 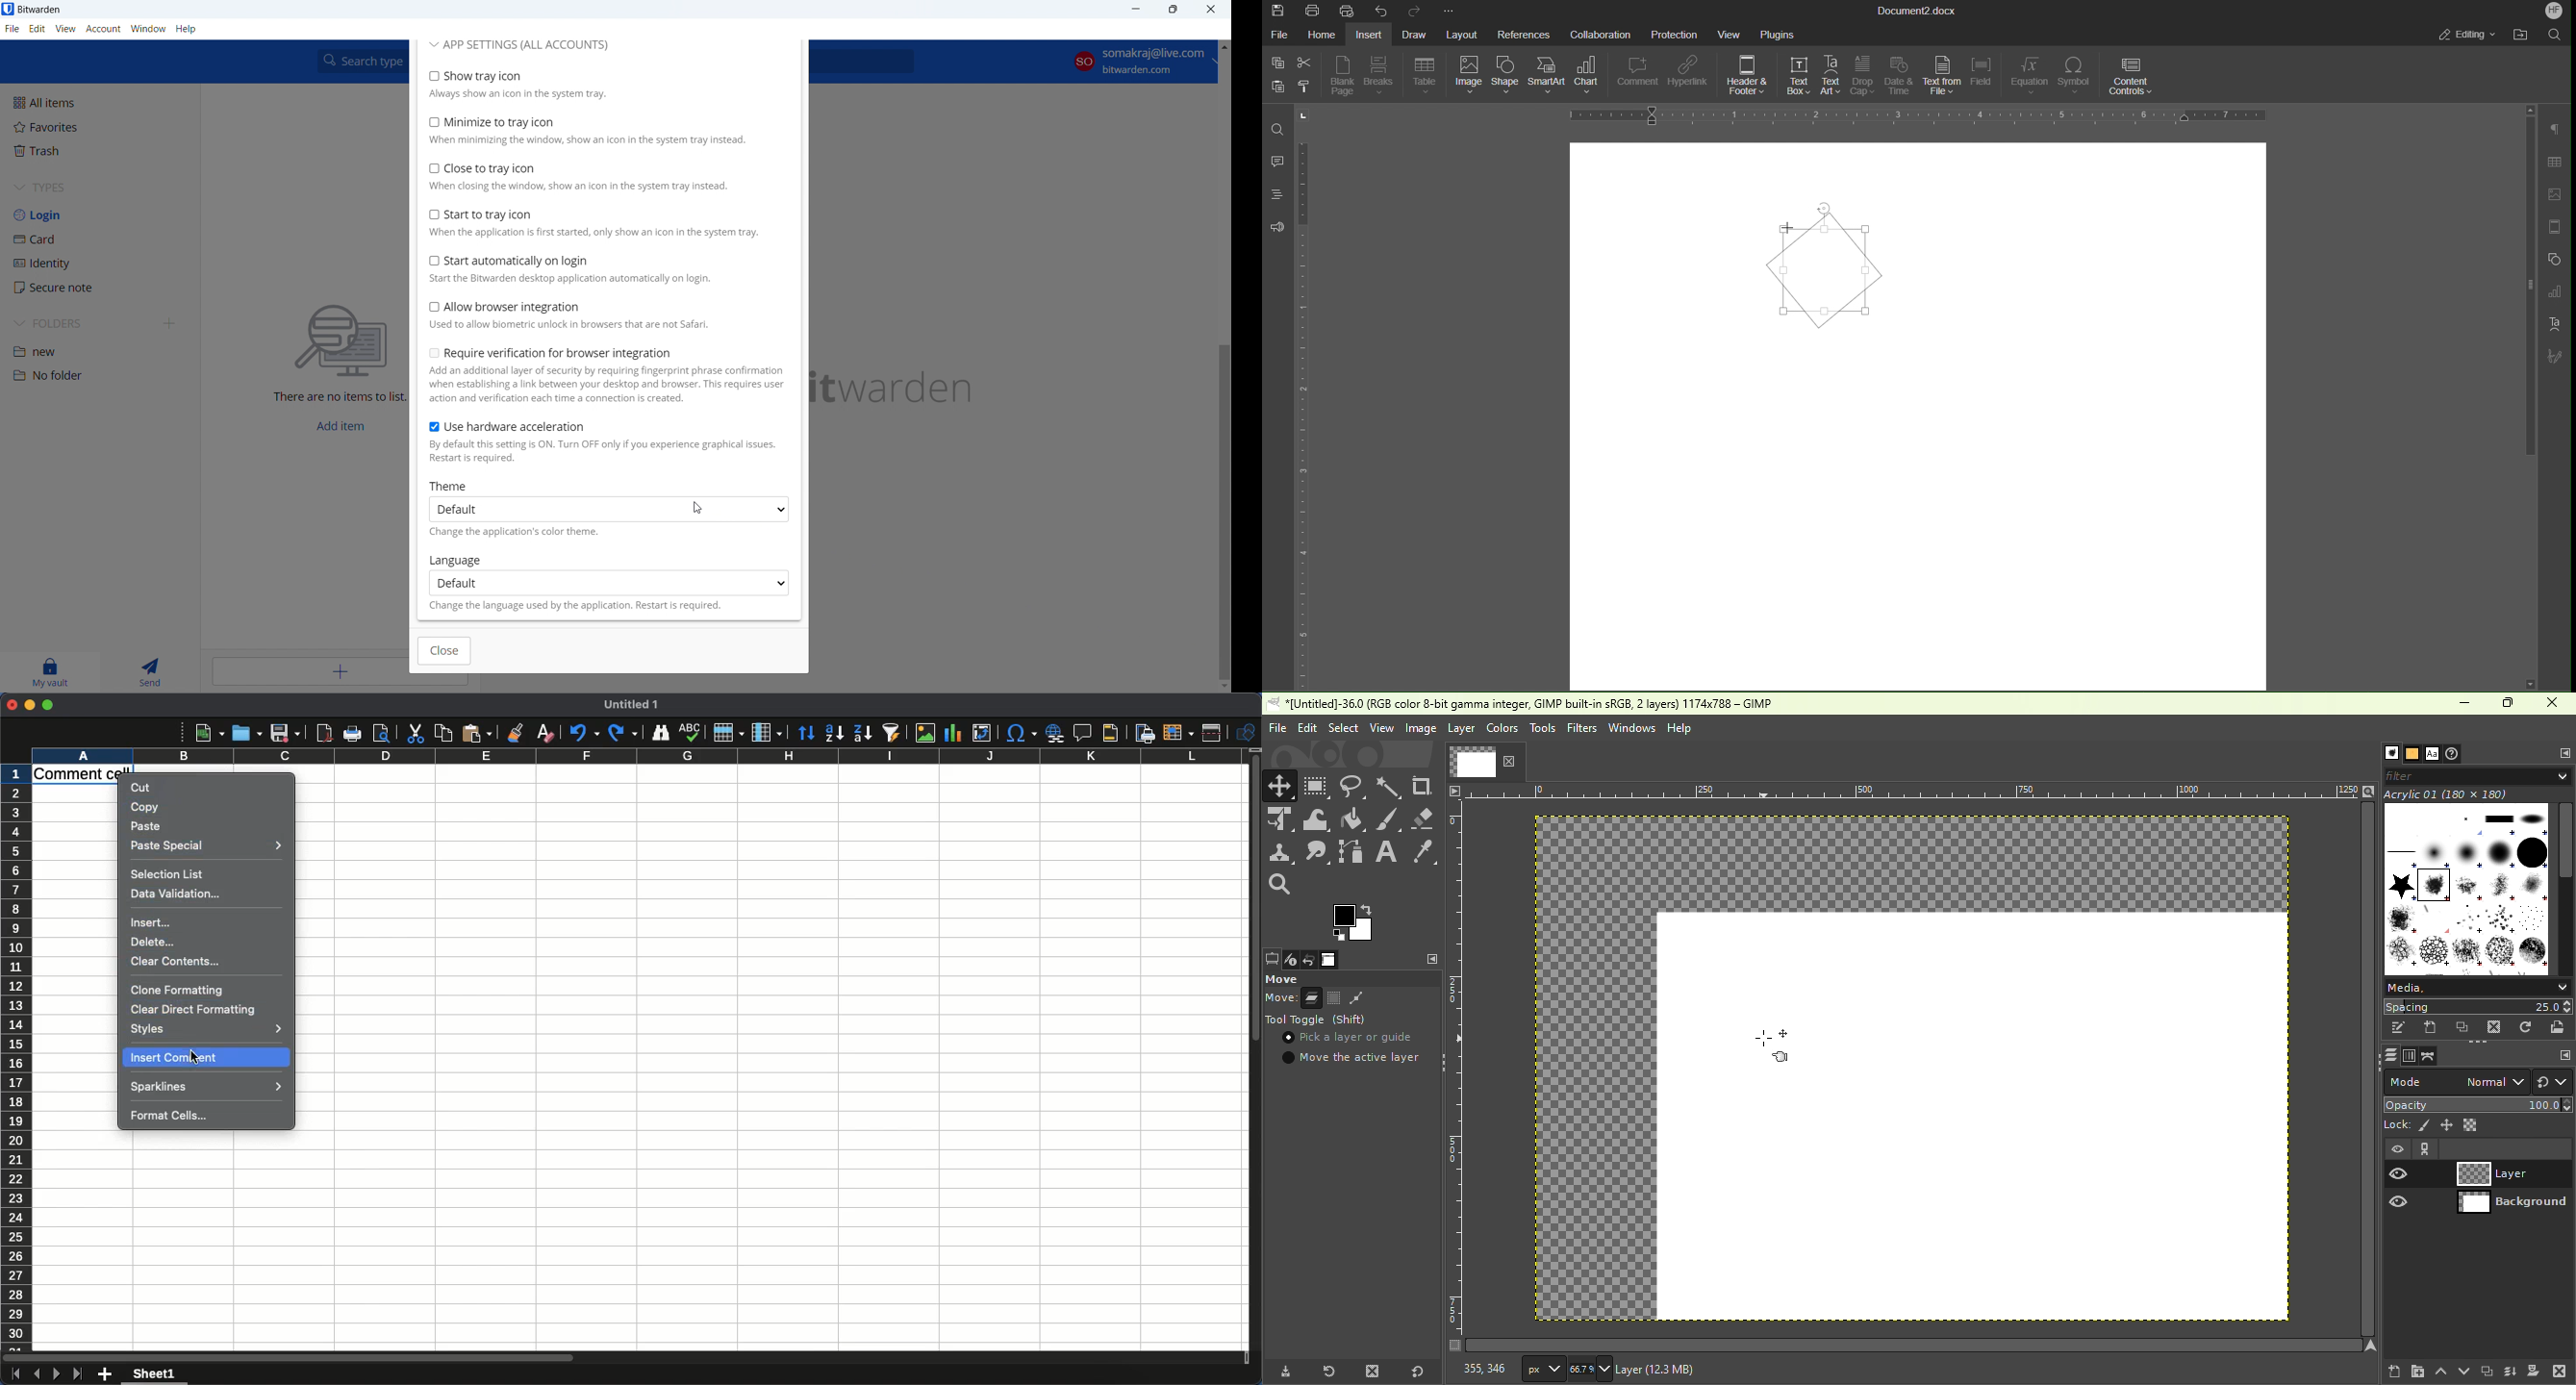 I want to click on Horizontal Ruler, so click(x=1916, y=116).